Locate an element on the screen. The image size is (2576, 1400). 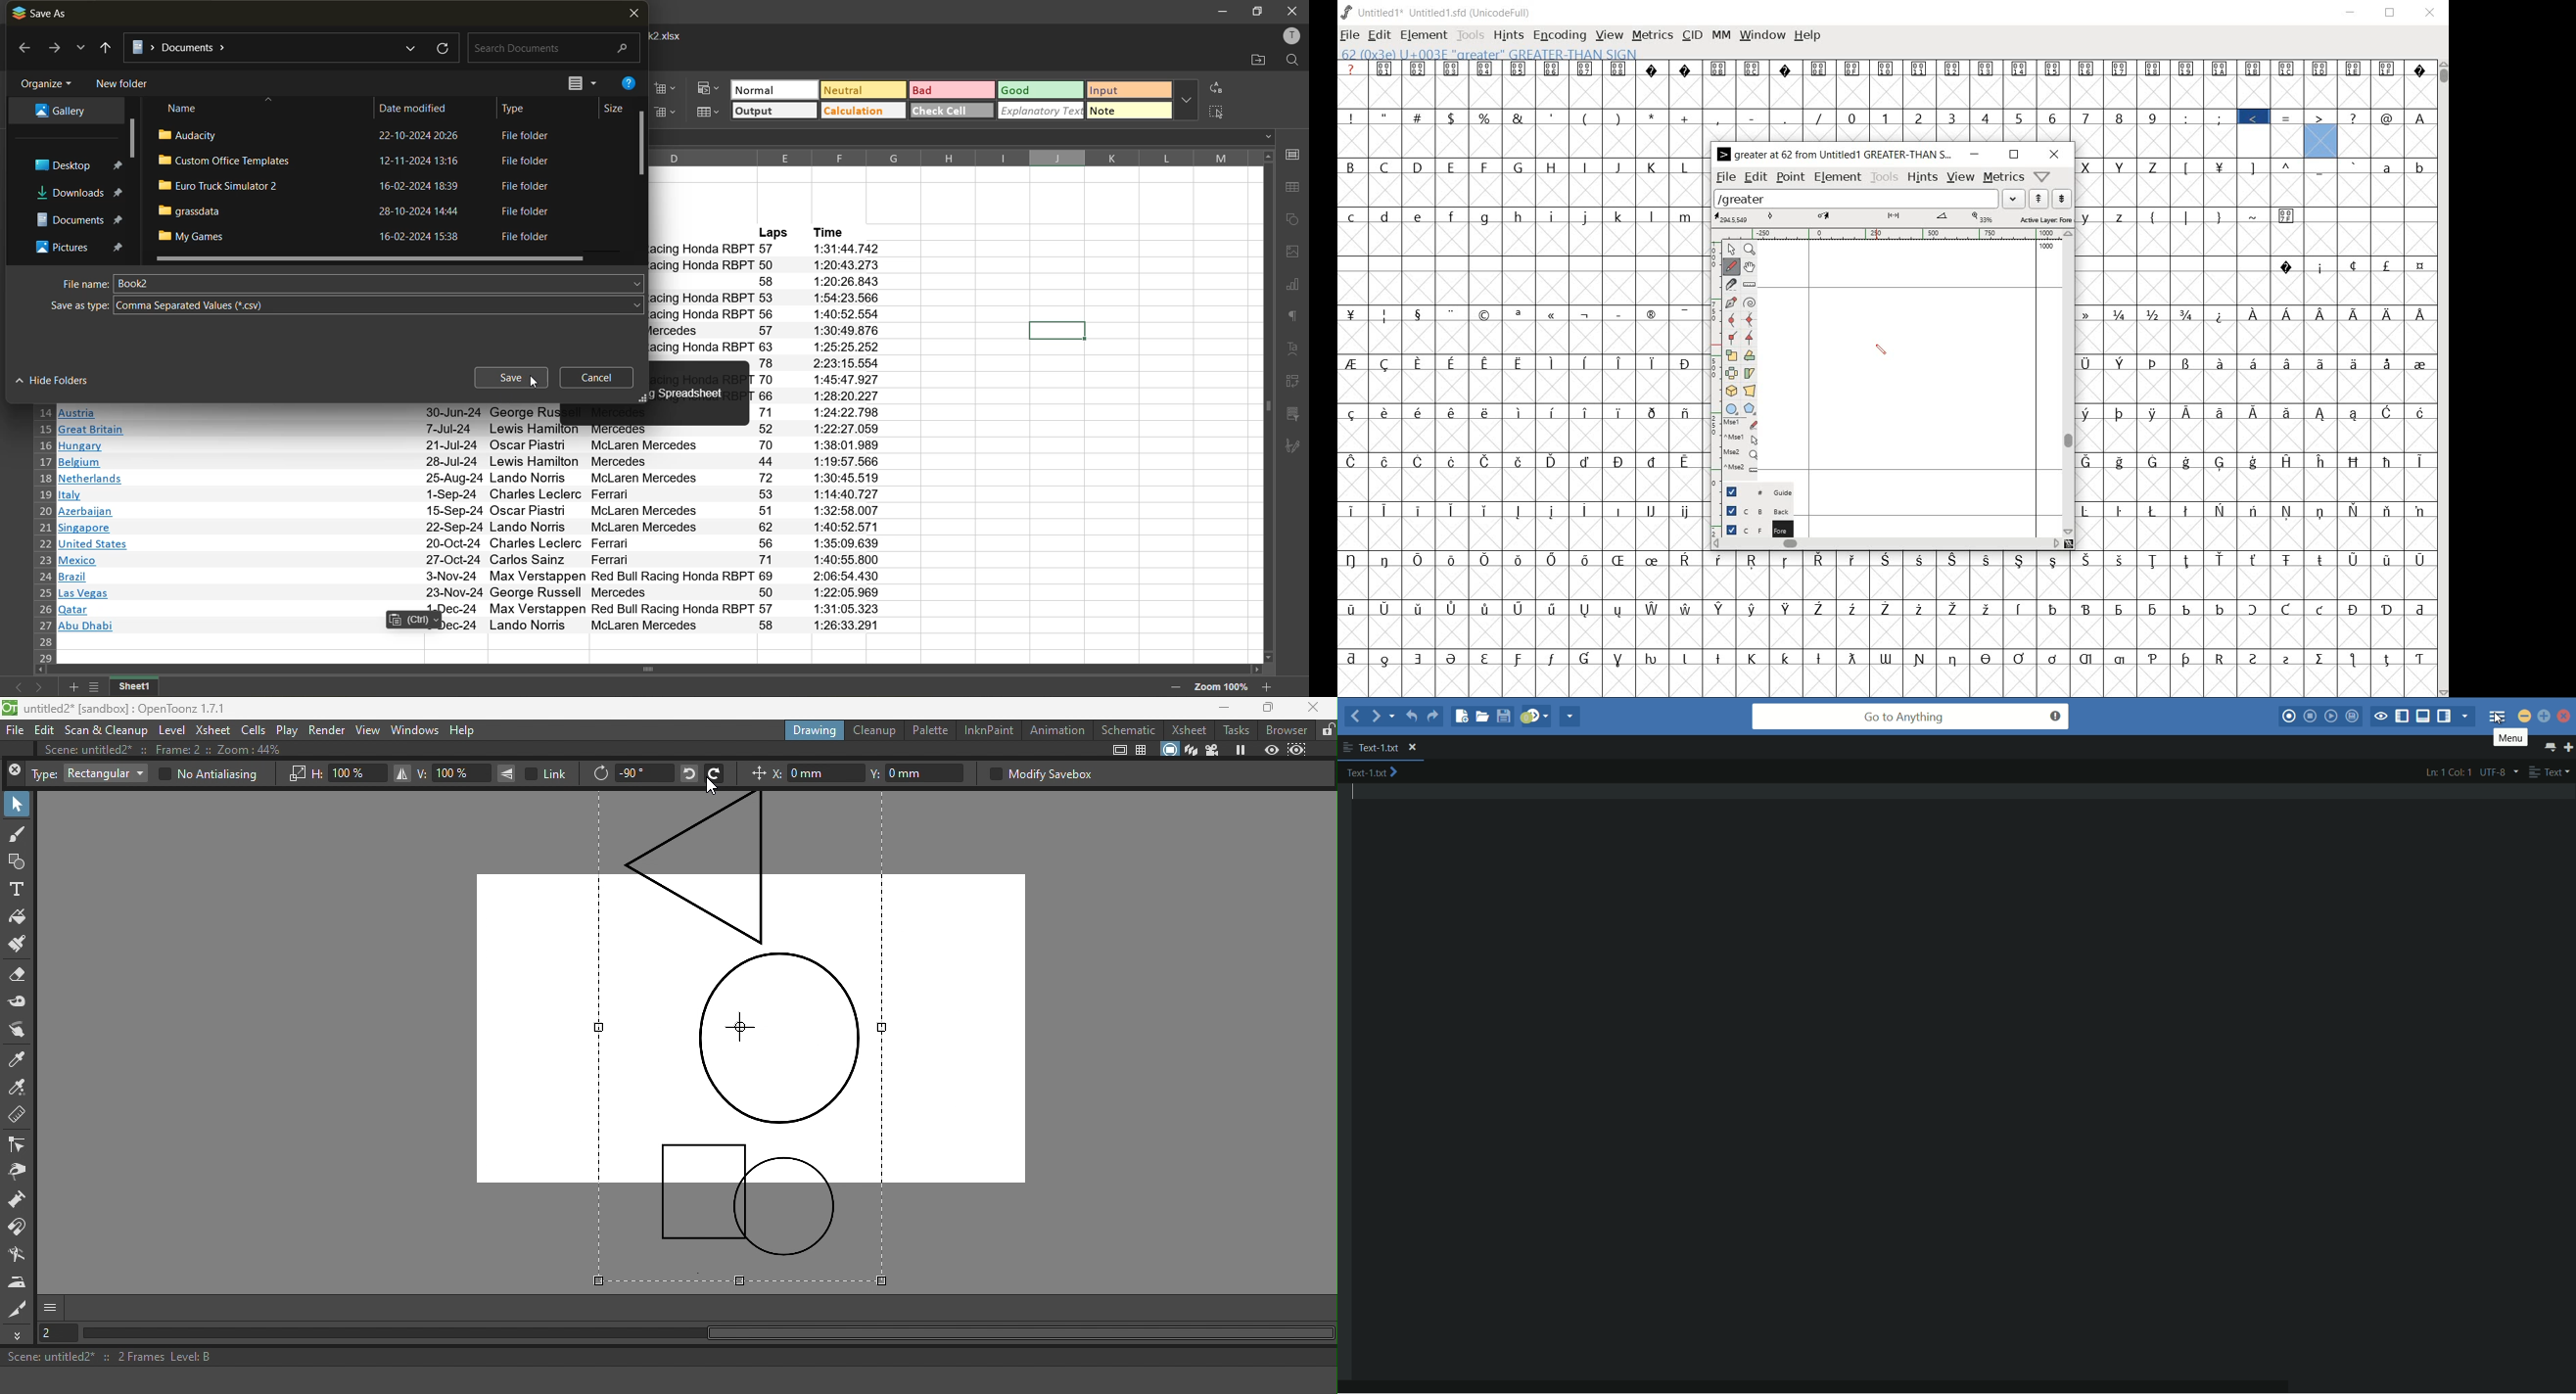
RGB Picker tool is located at coordinates (19, 1089).